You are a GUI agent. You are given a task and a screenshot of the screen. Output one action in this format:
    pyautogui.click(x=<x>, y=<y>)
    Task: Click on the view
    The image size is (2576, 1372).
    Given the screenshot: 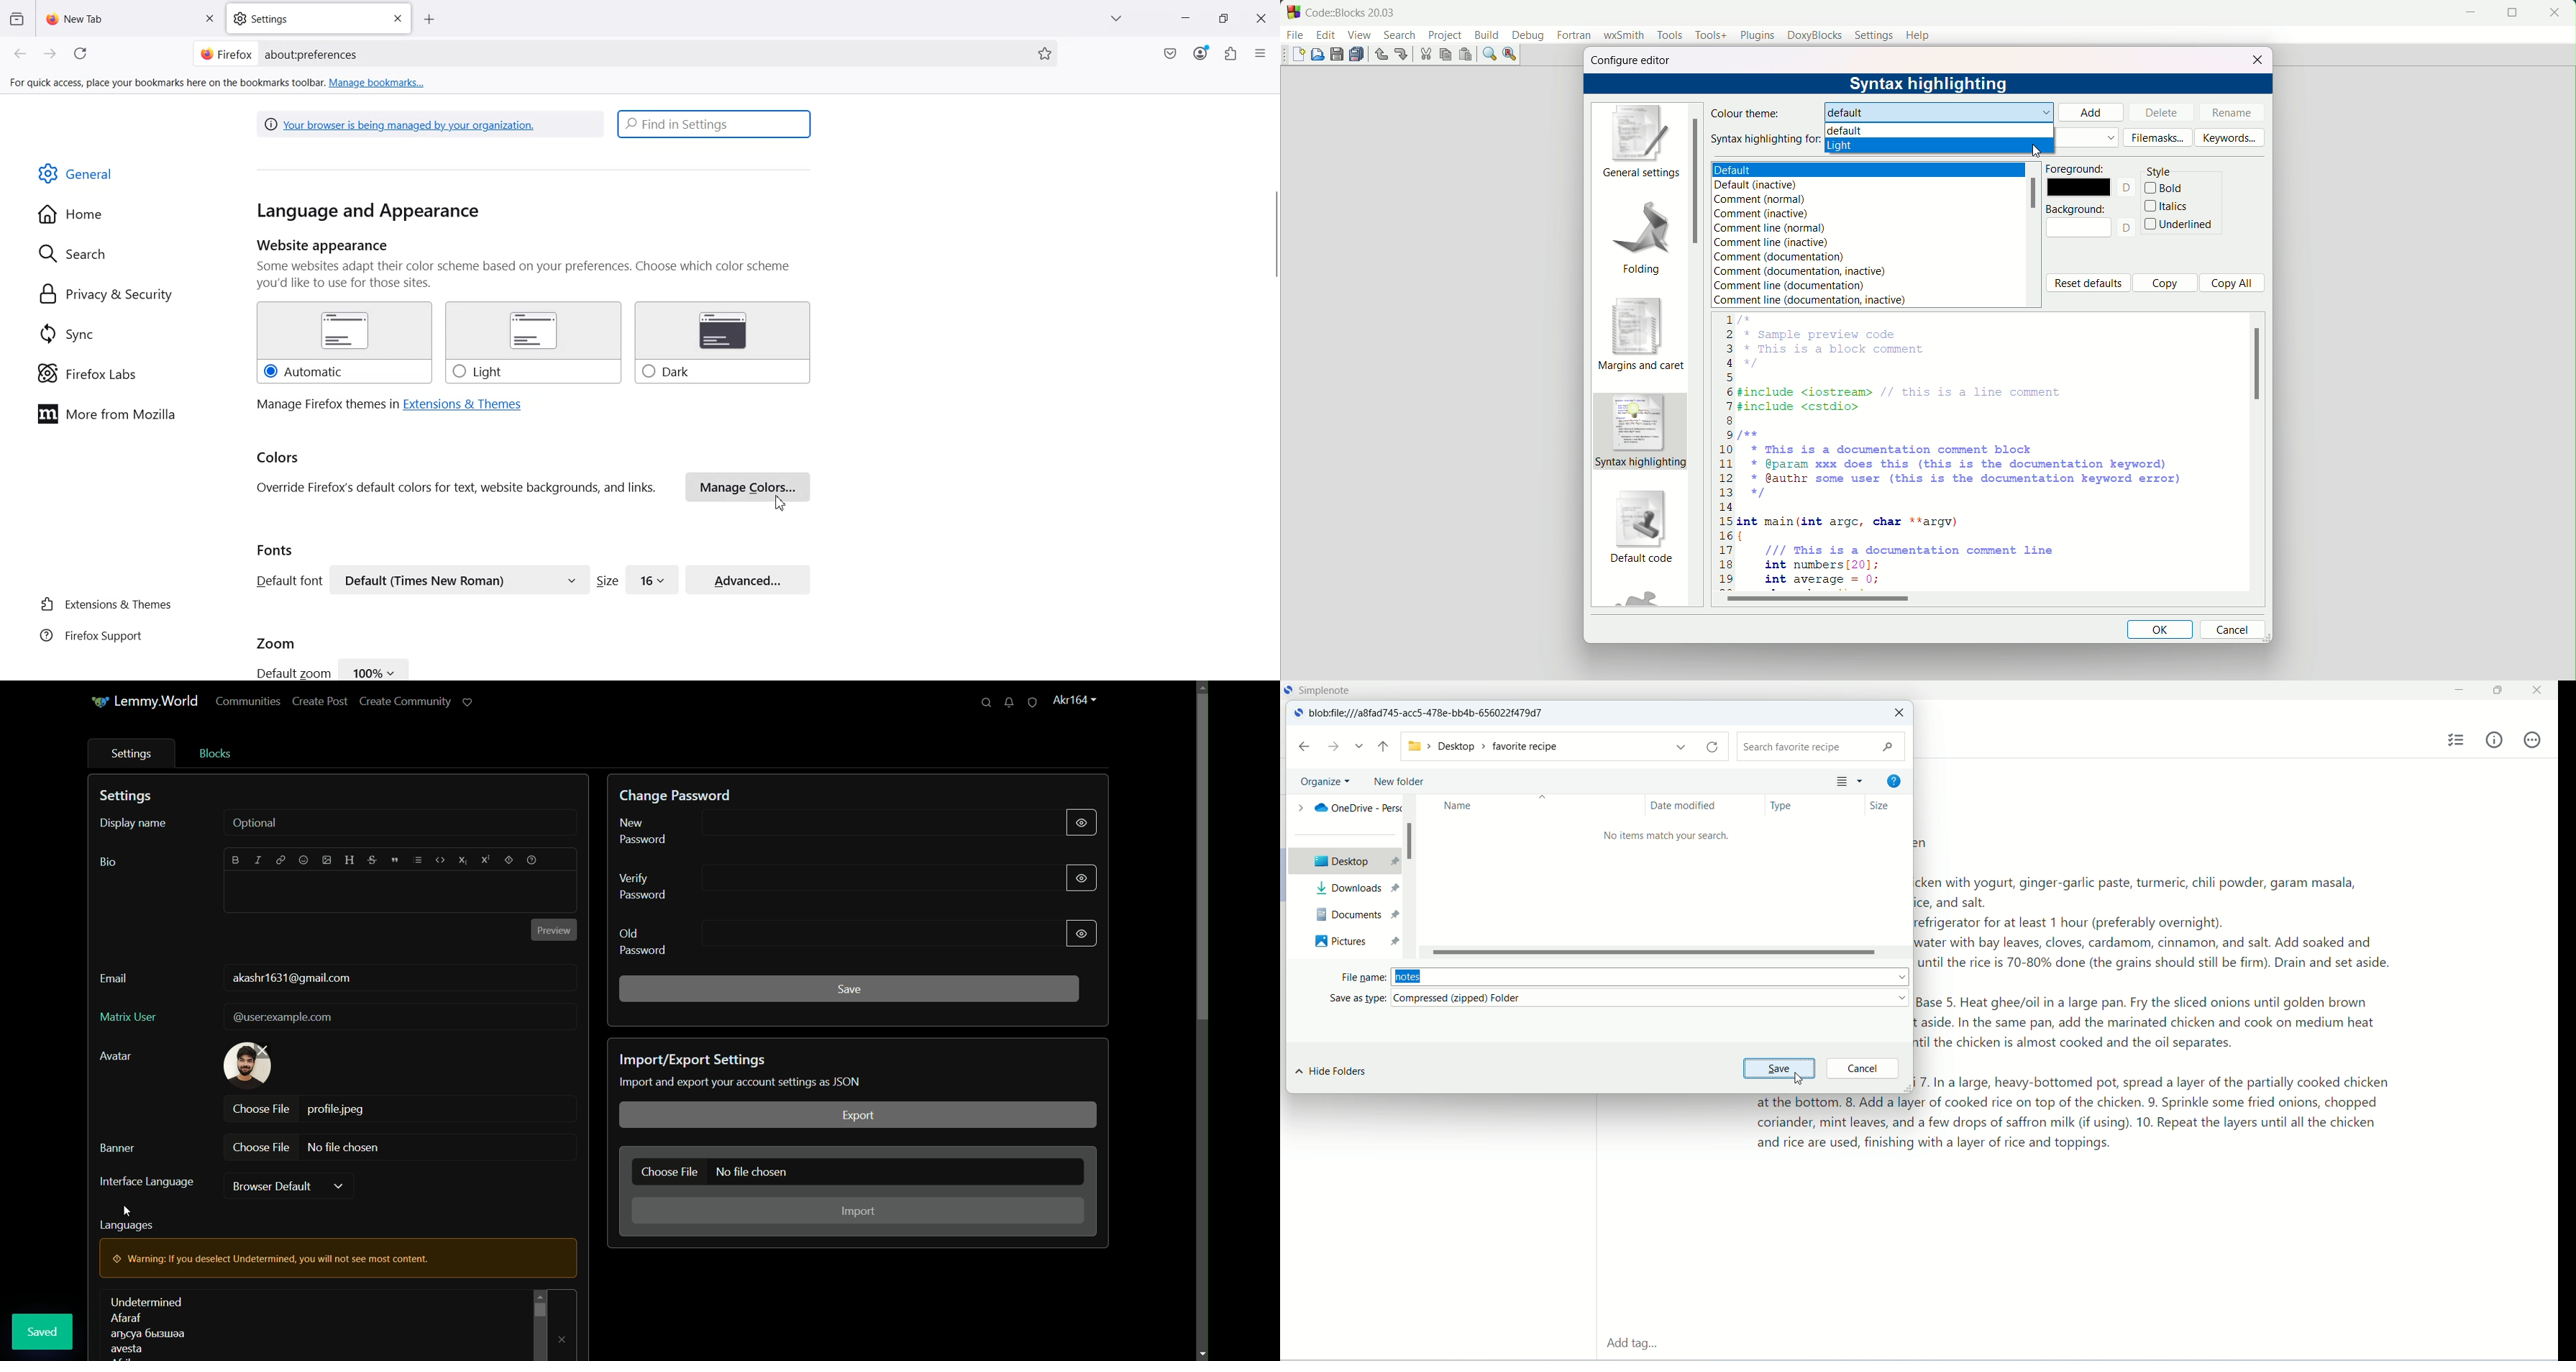 What is the action you would take?
    pyautogui.click(x=1360, y=35)
    